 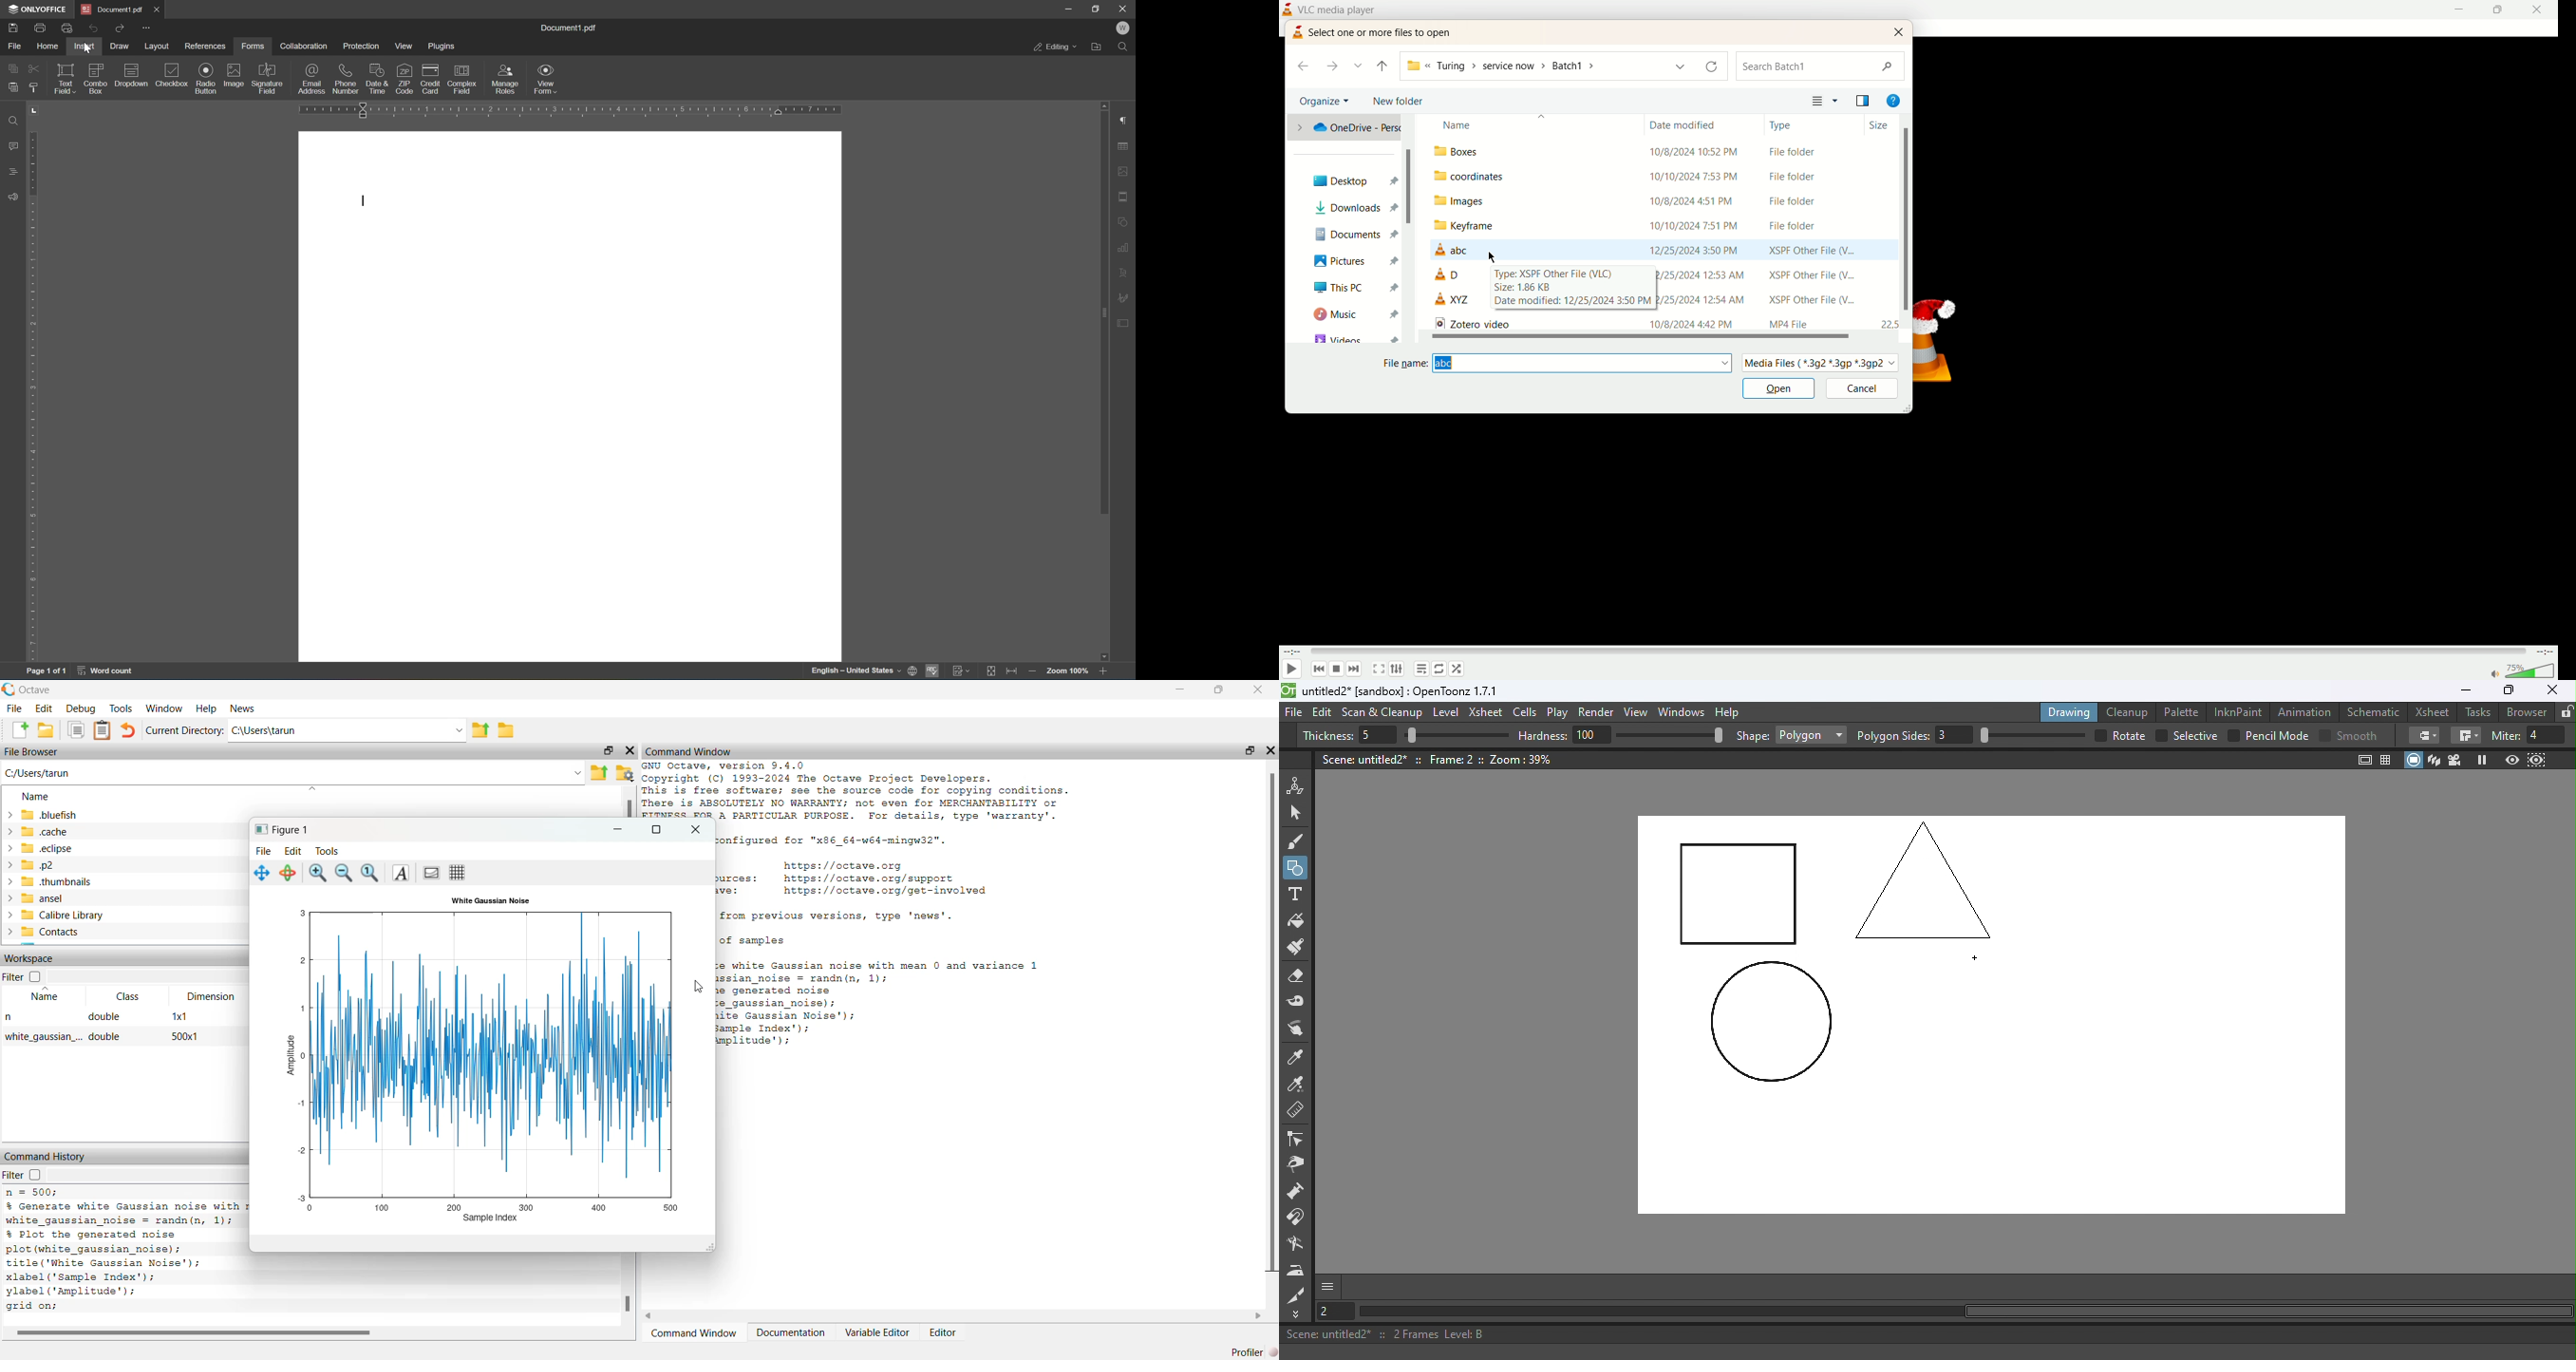 What do you see at coordinates (1397, 669) in the screenshot?
I see `extended setting` at bounding box center [1397, 669].